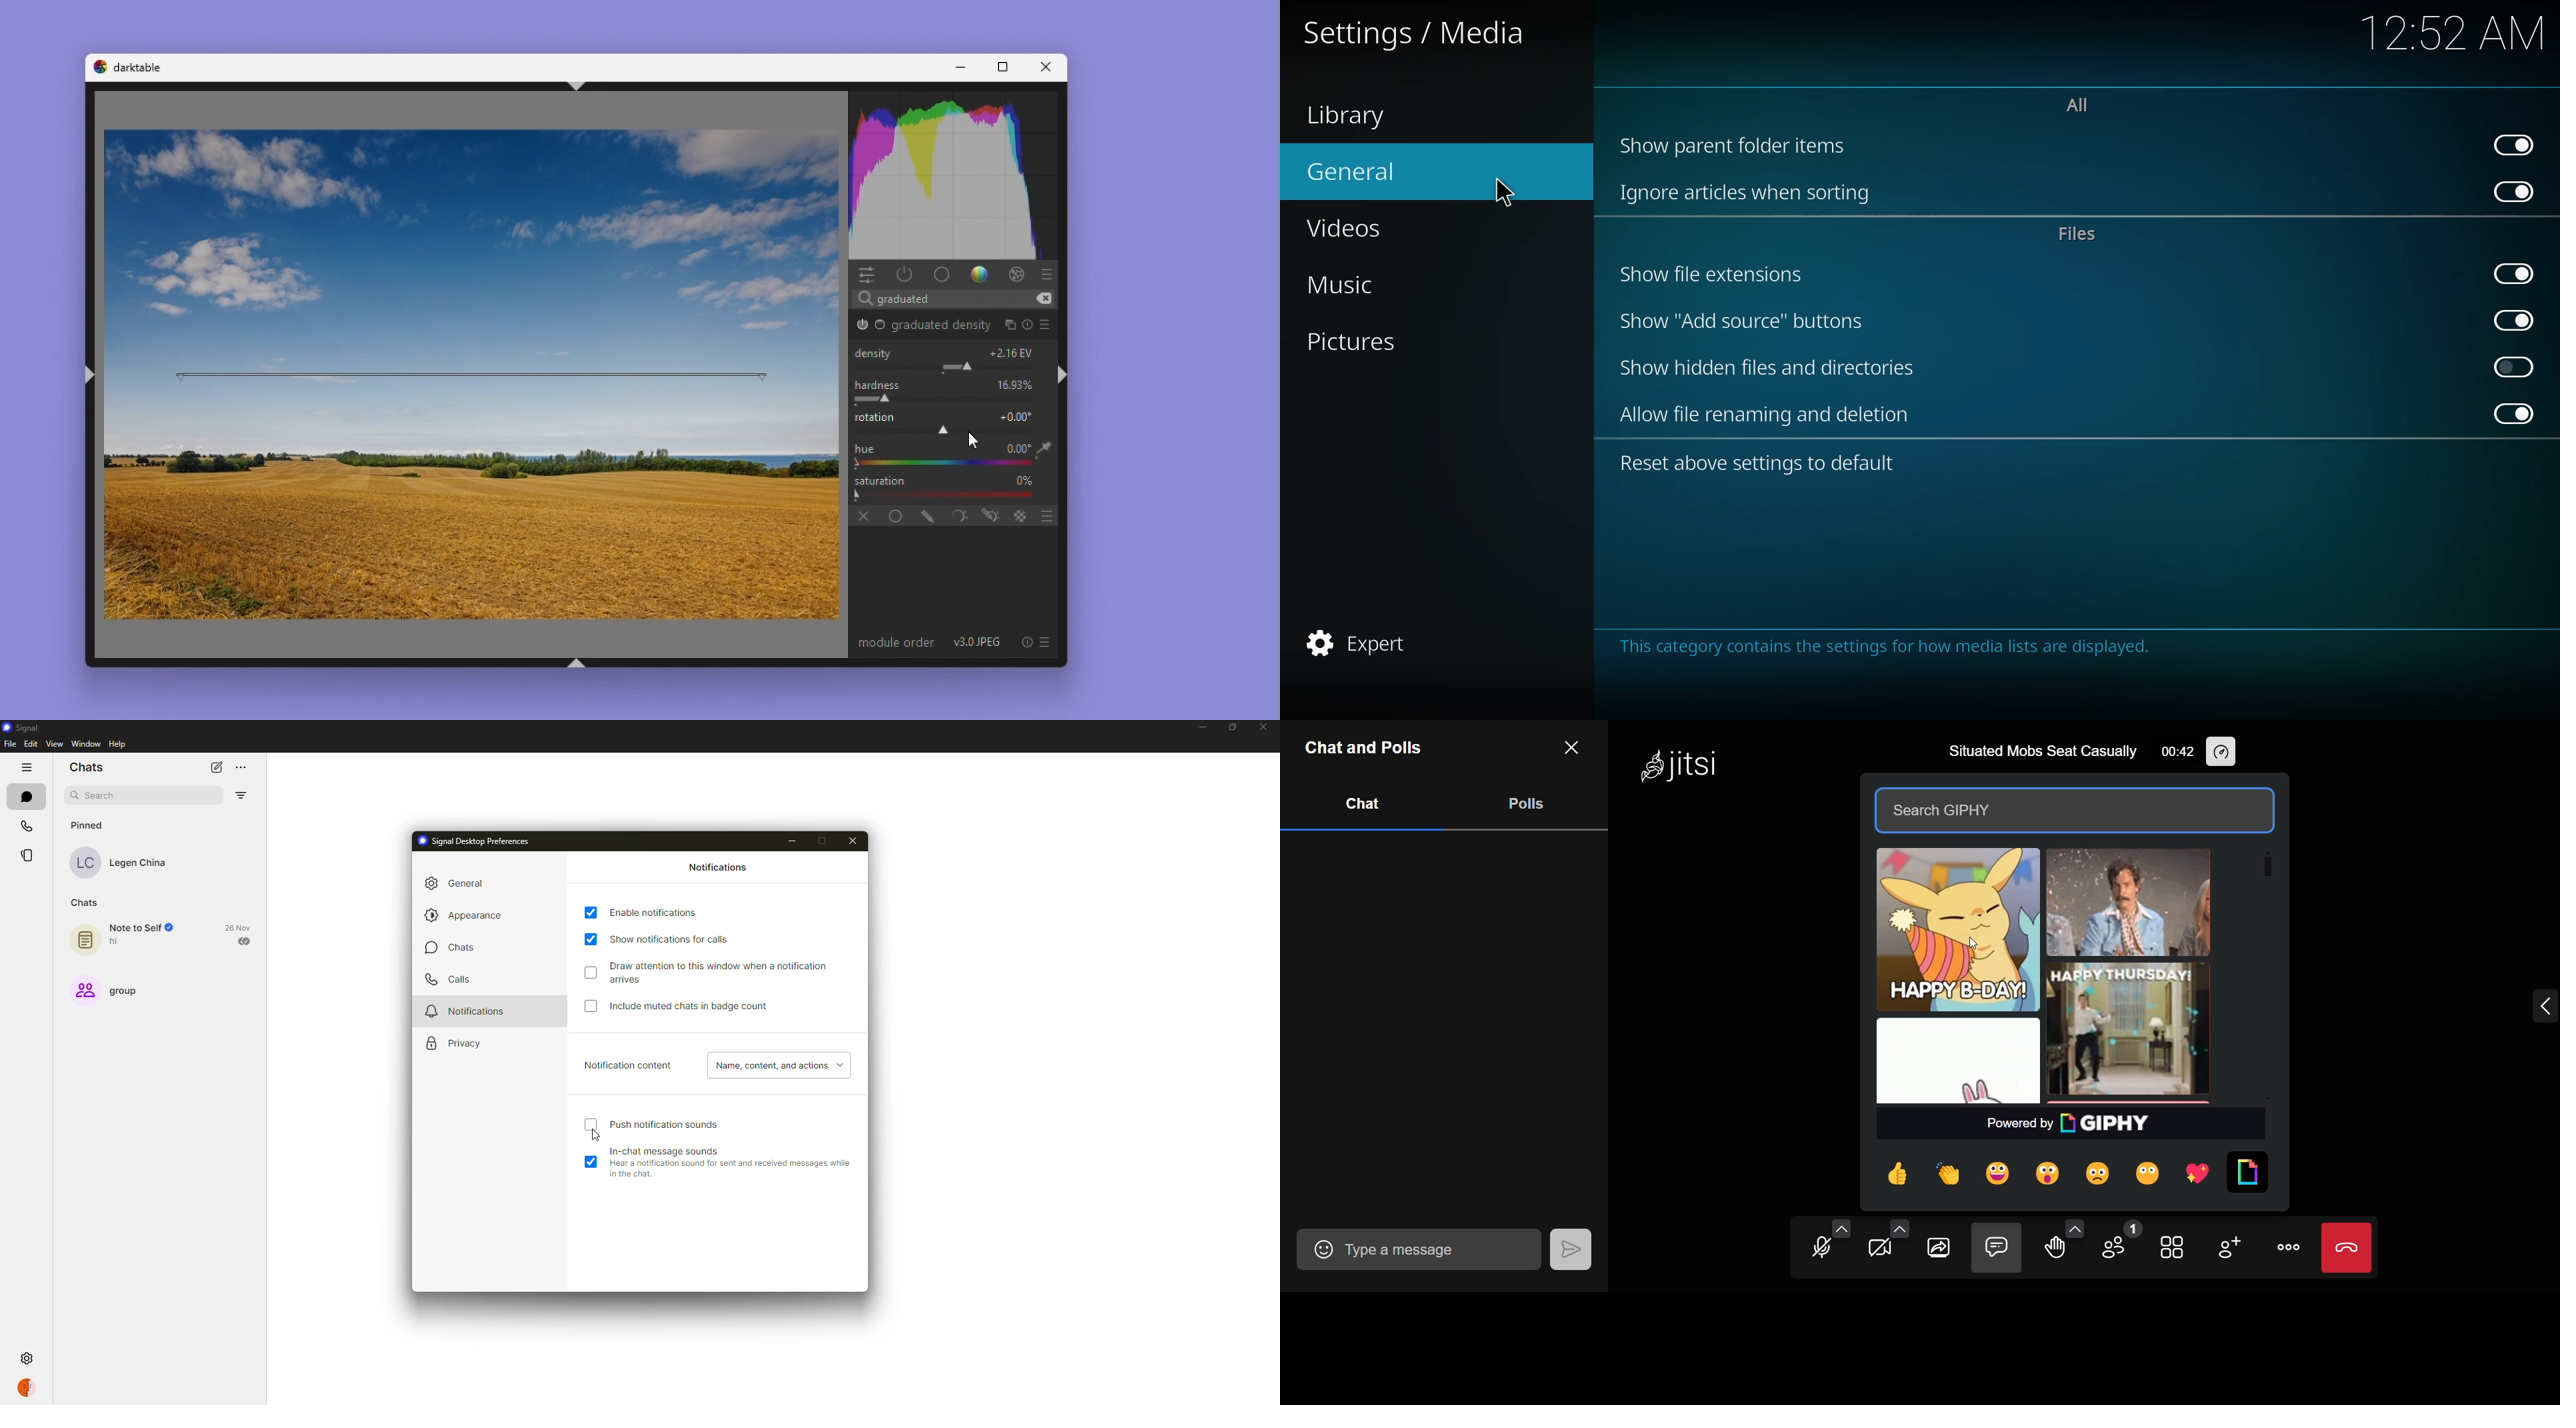 The height and width of the screenshot is (1428, 2576). Describe the element at coordinates (940, 495) in the screenshot. I see `Gradient Bar` at that location.